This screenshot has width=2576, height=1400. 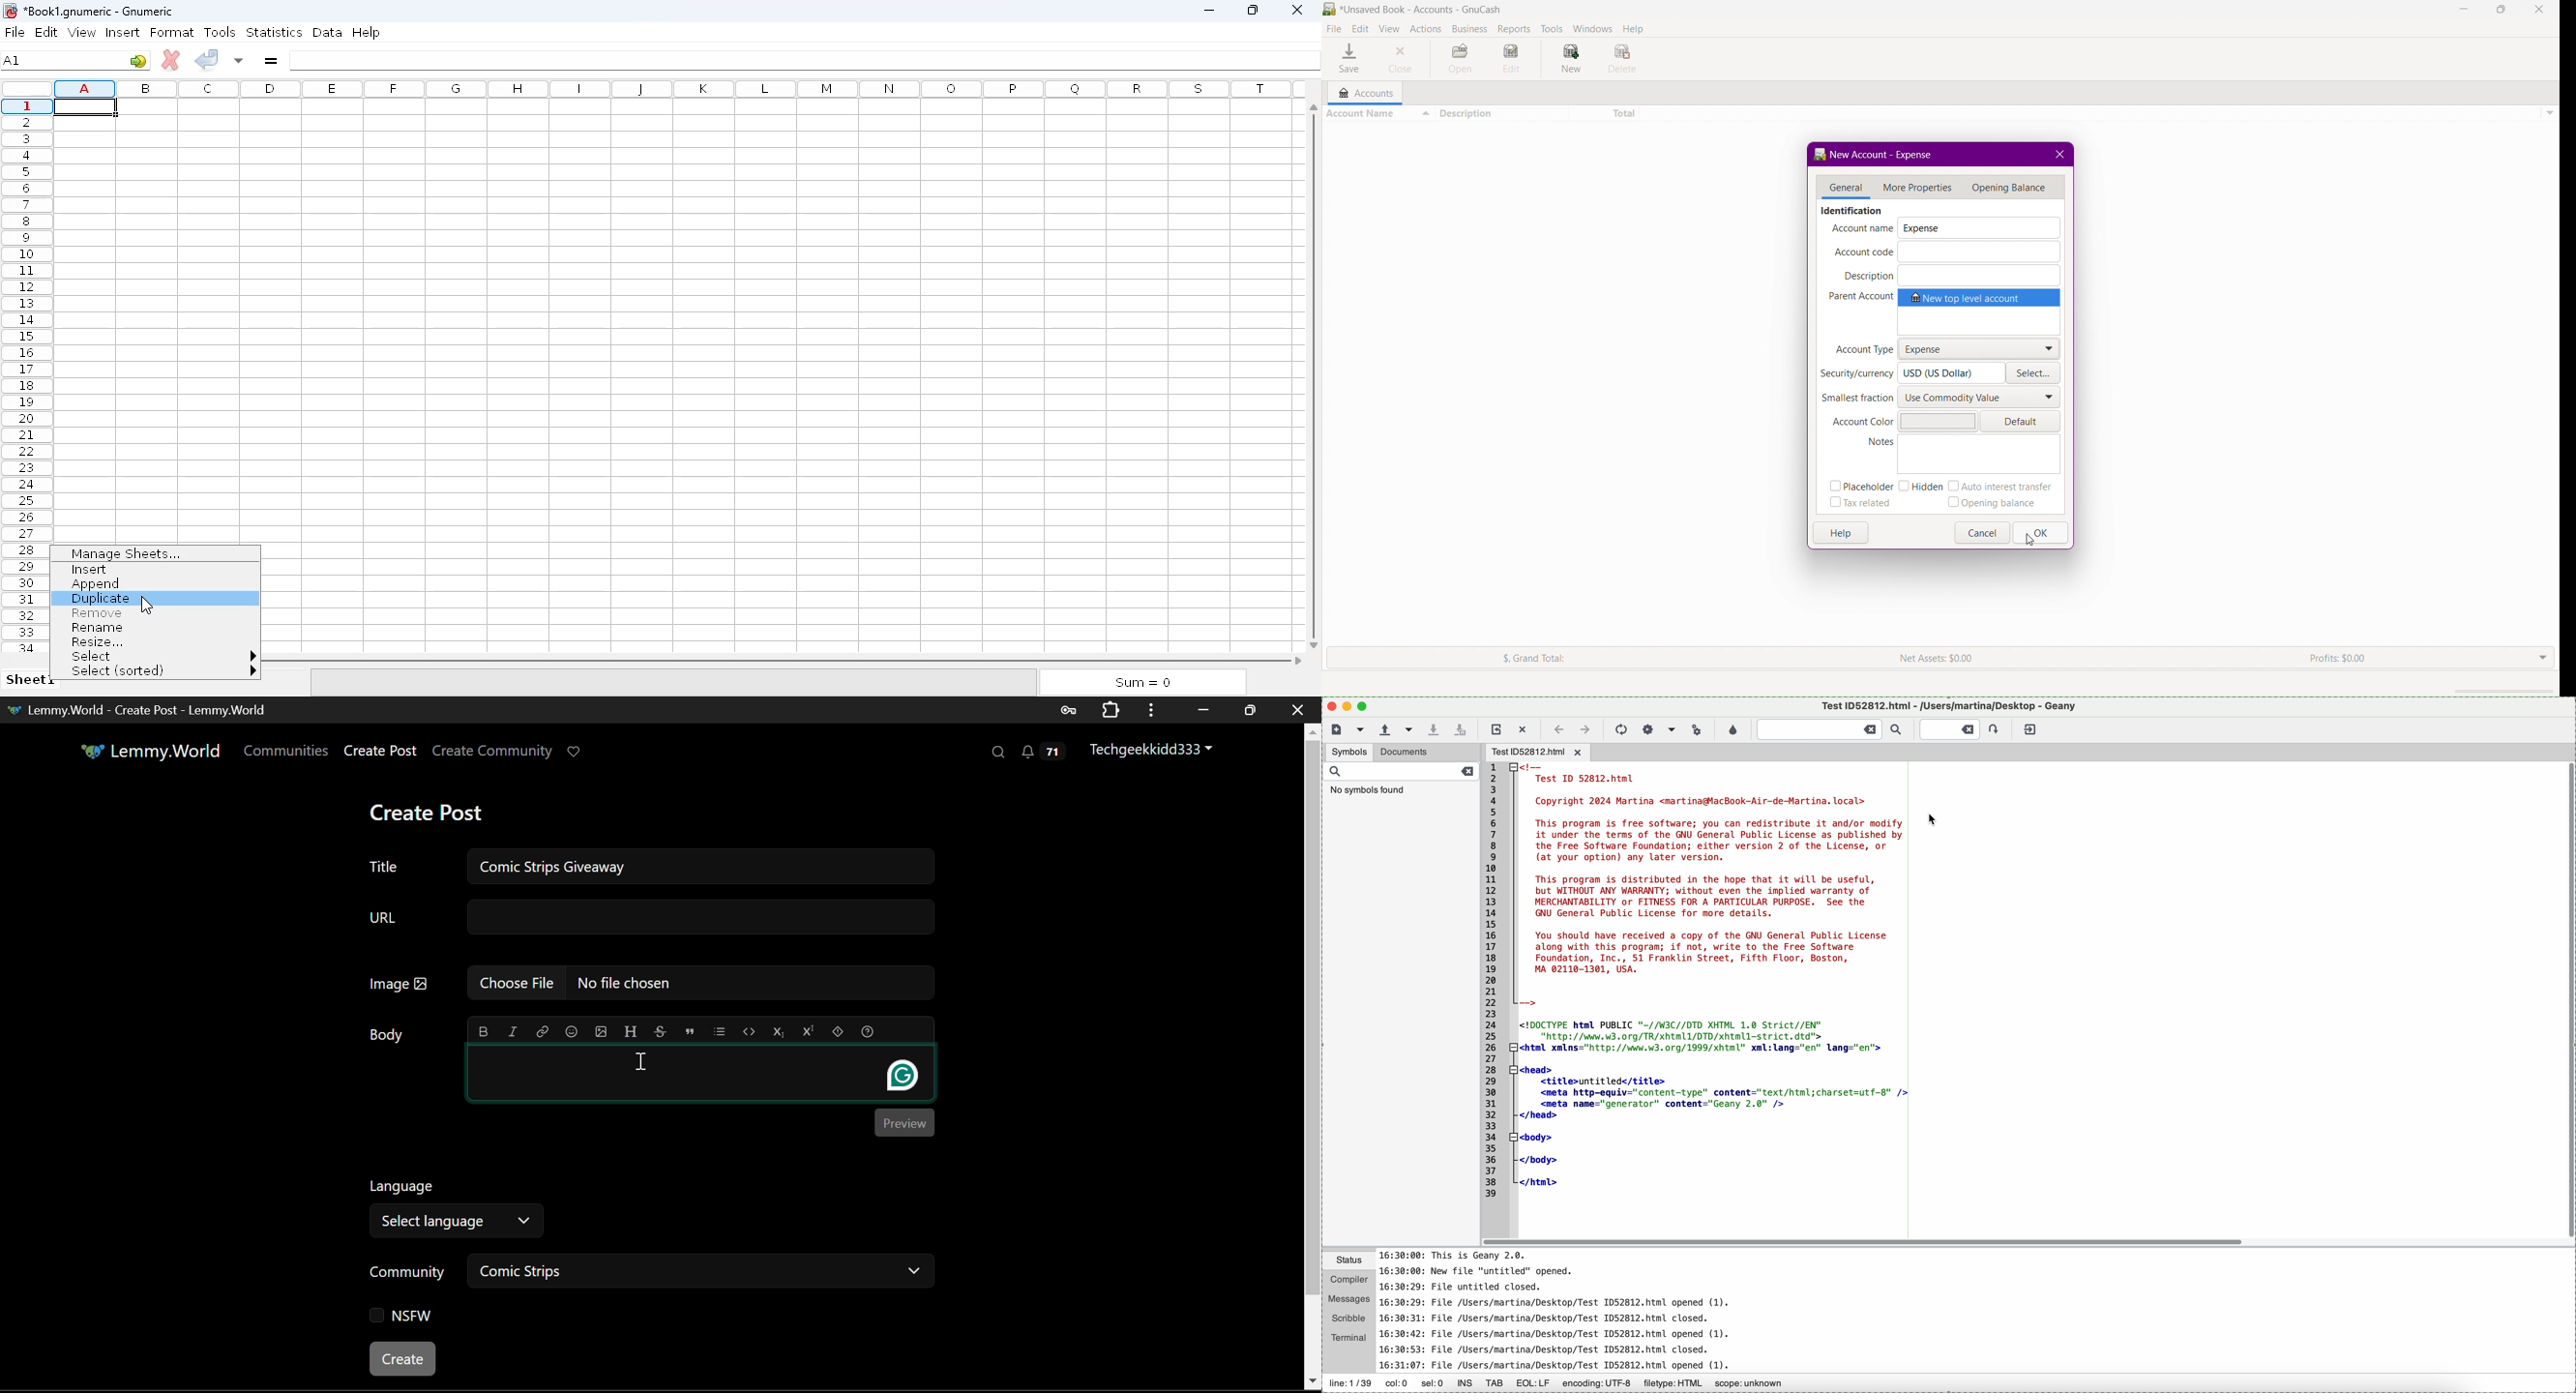 I want to click on Edit, so click(x=1363, y=27).